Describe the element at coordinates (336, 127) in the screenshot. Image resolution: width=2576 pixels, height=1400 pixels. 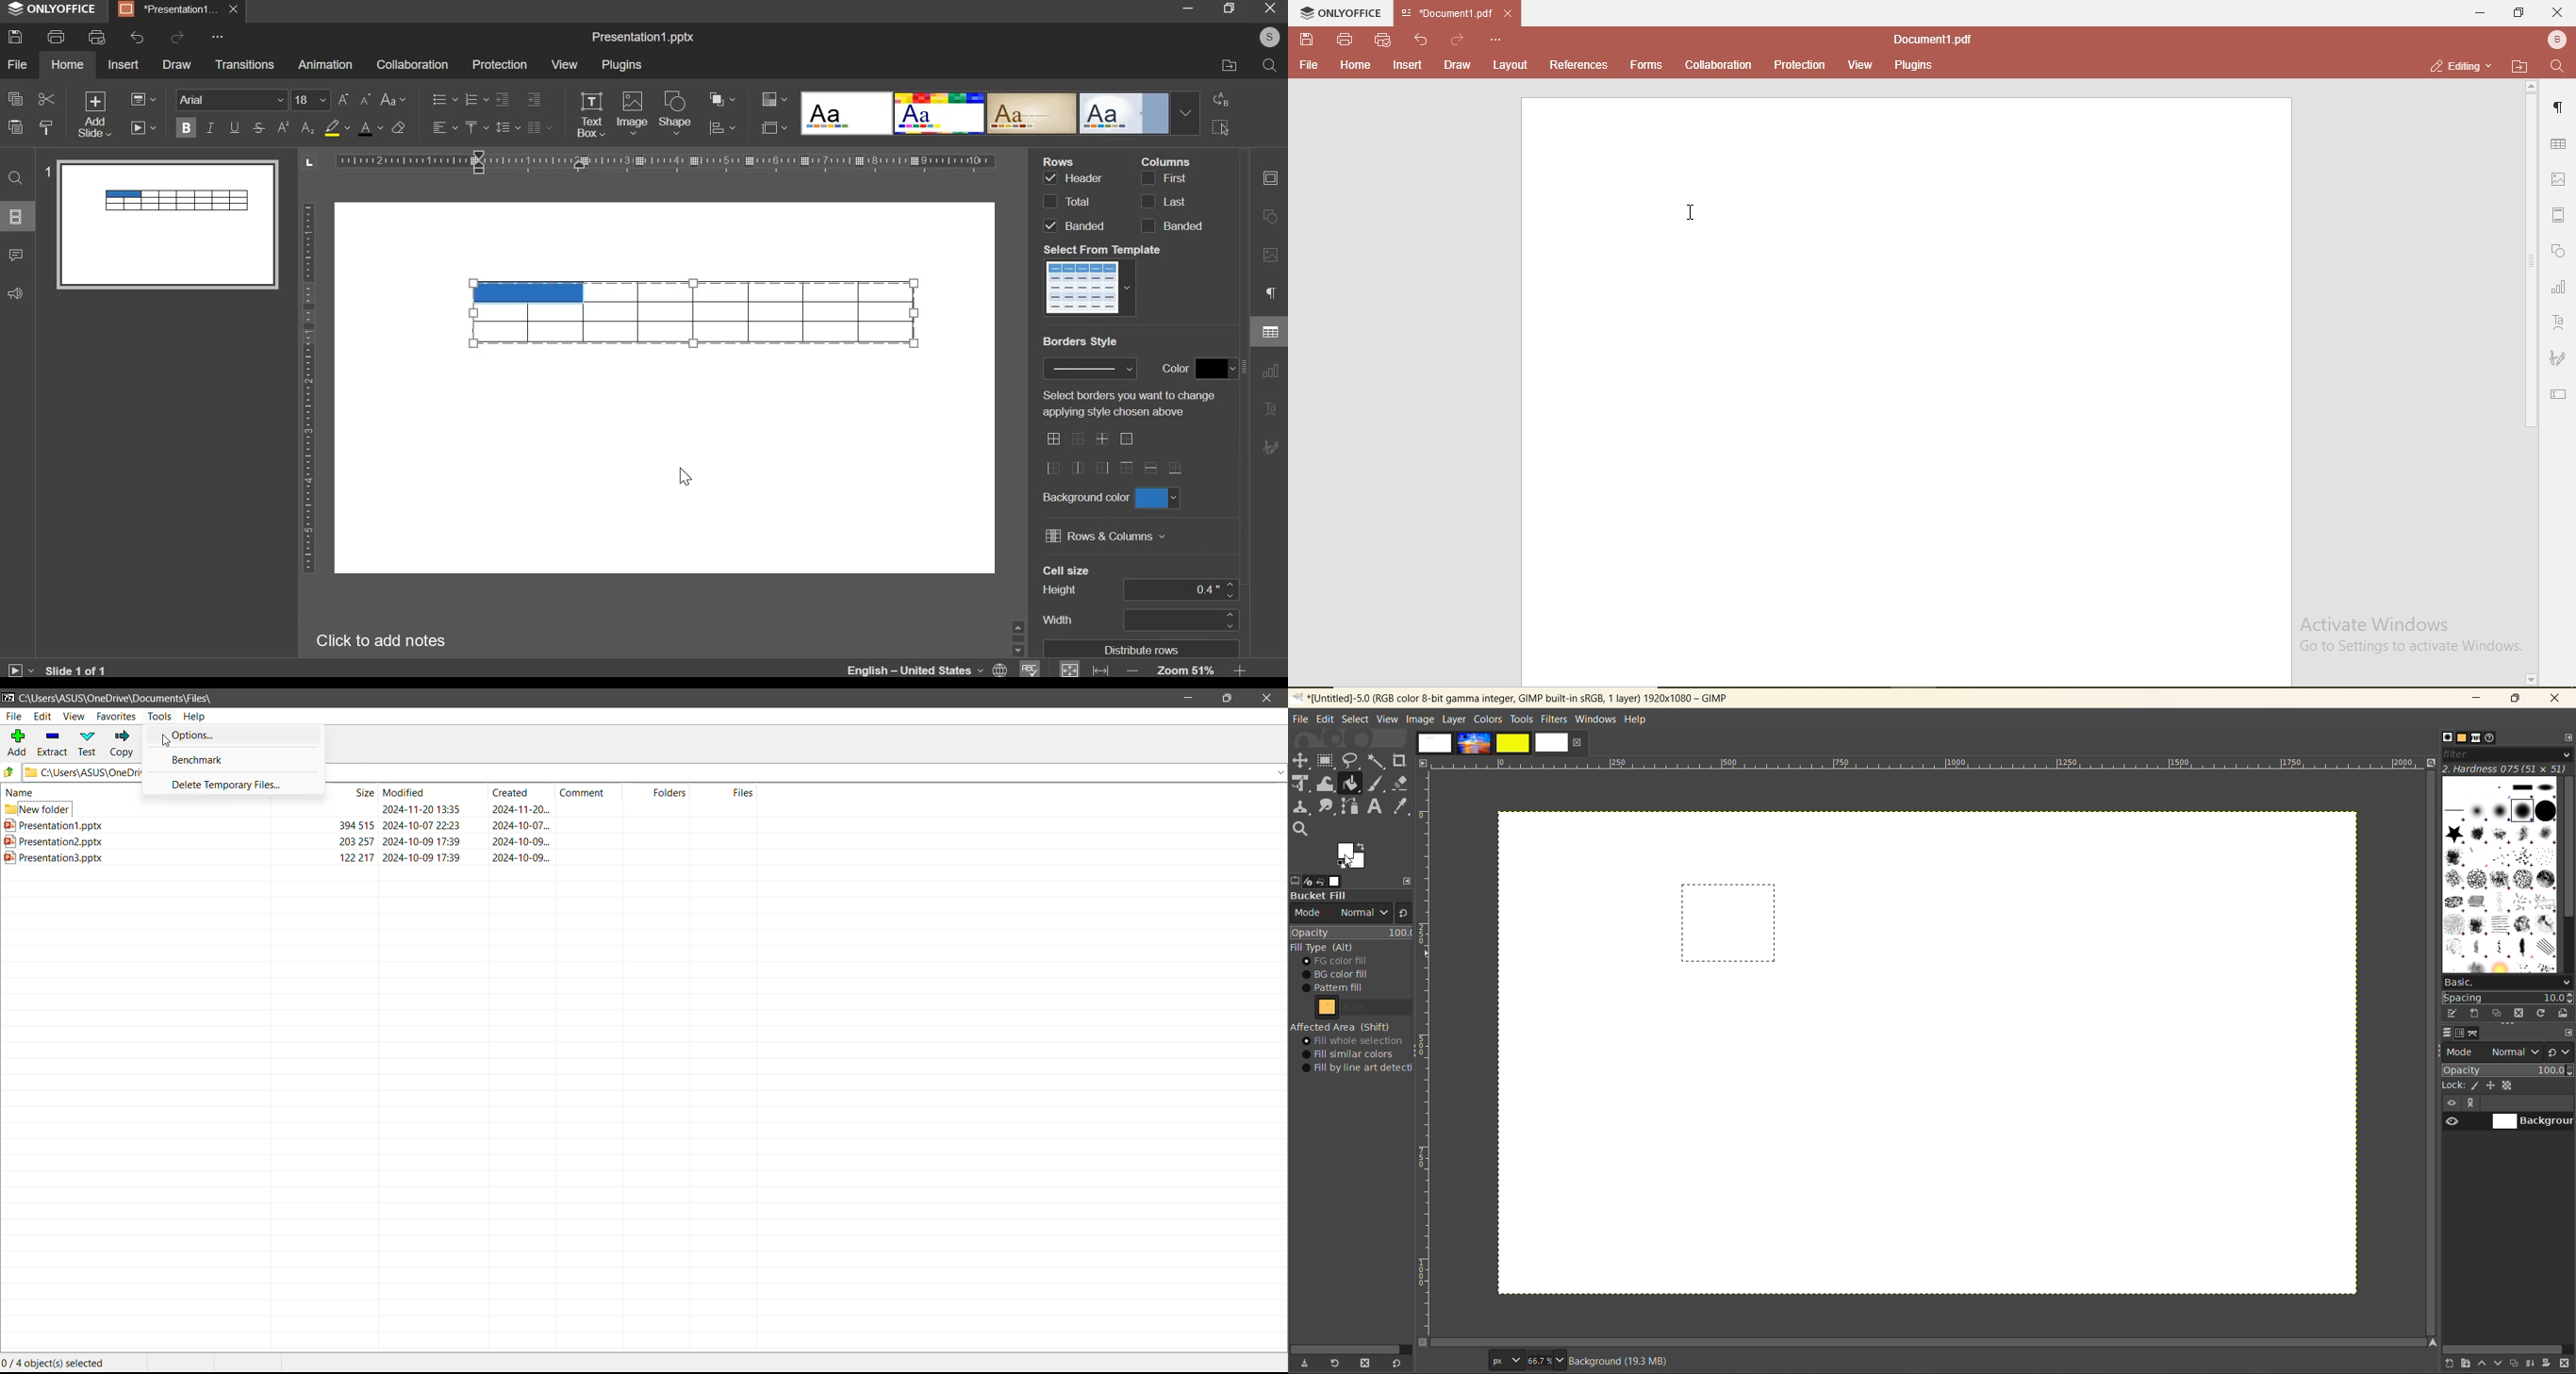
I see `fill color` at that location.